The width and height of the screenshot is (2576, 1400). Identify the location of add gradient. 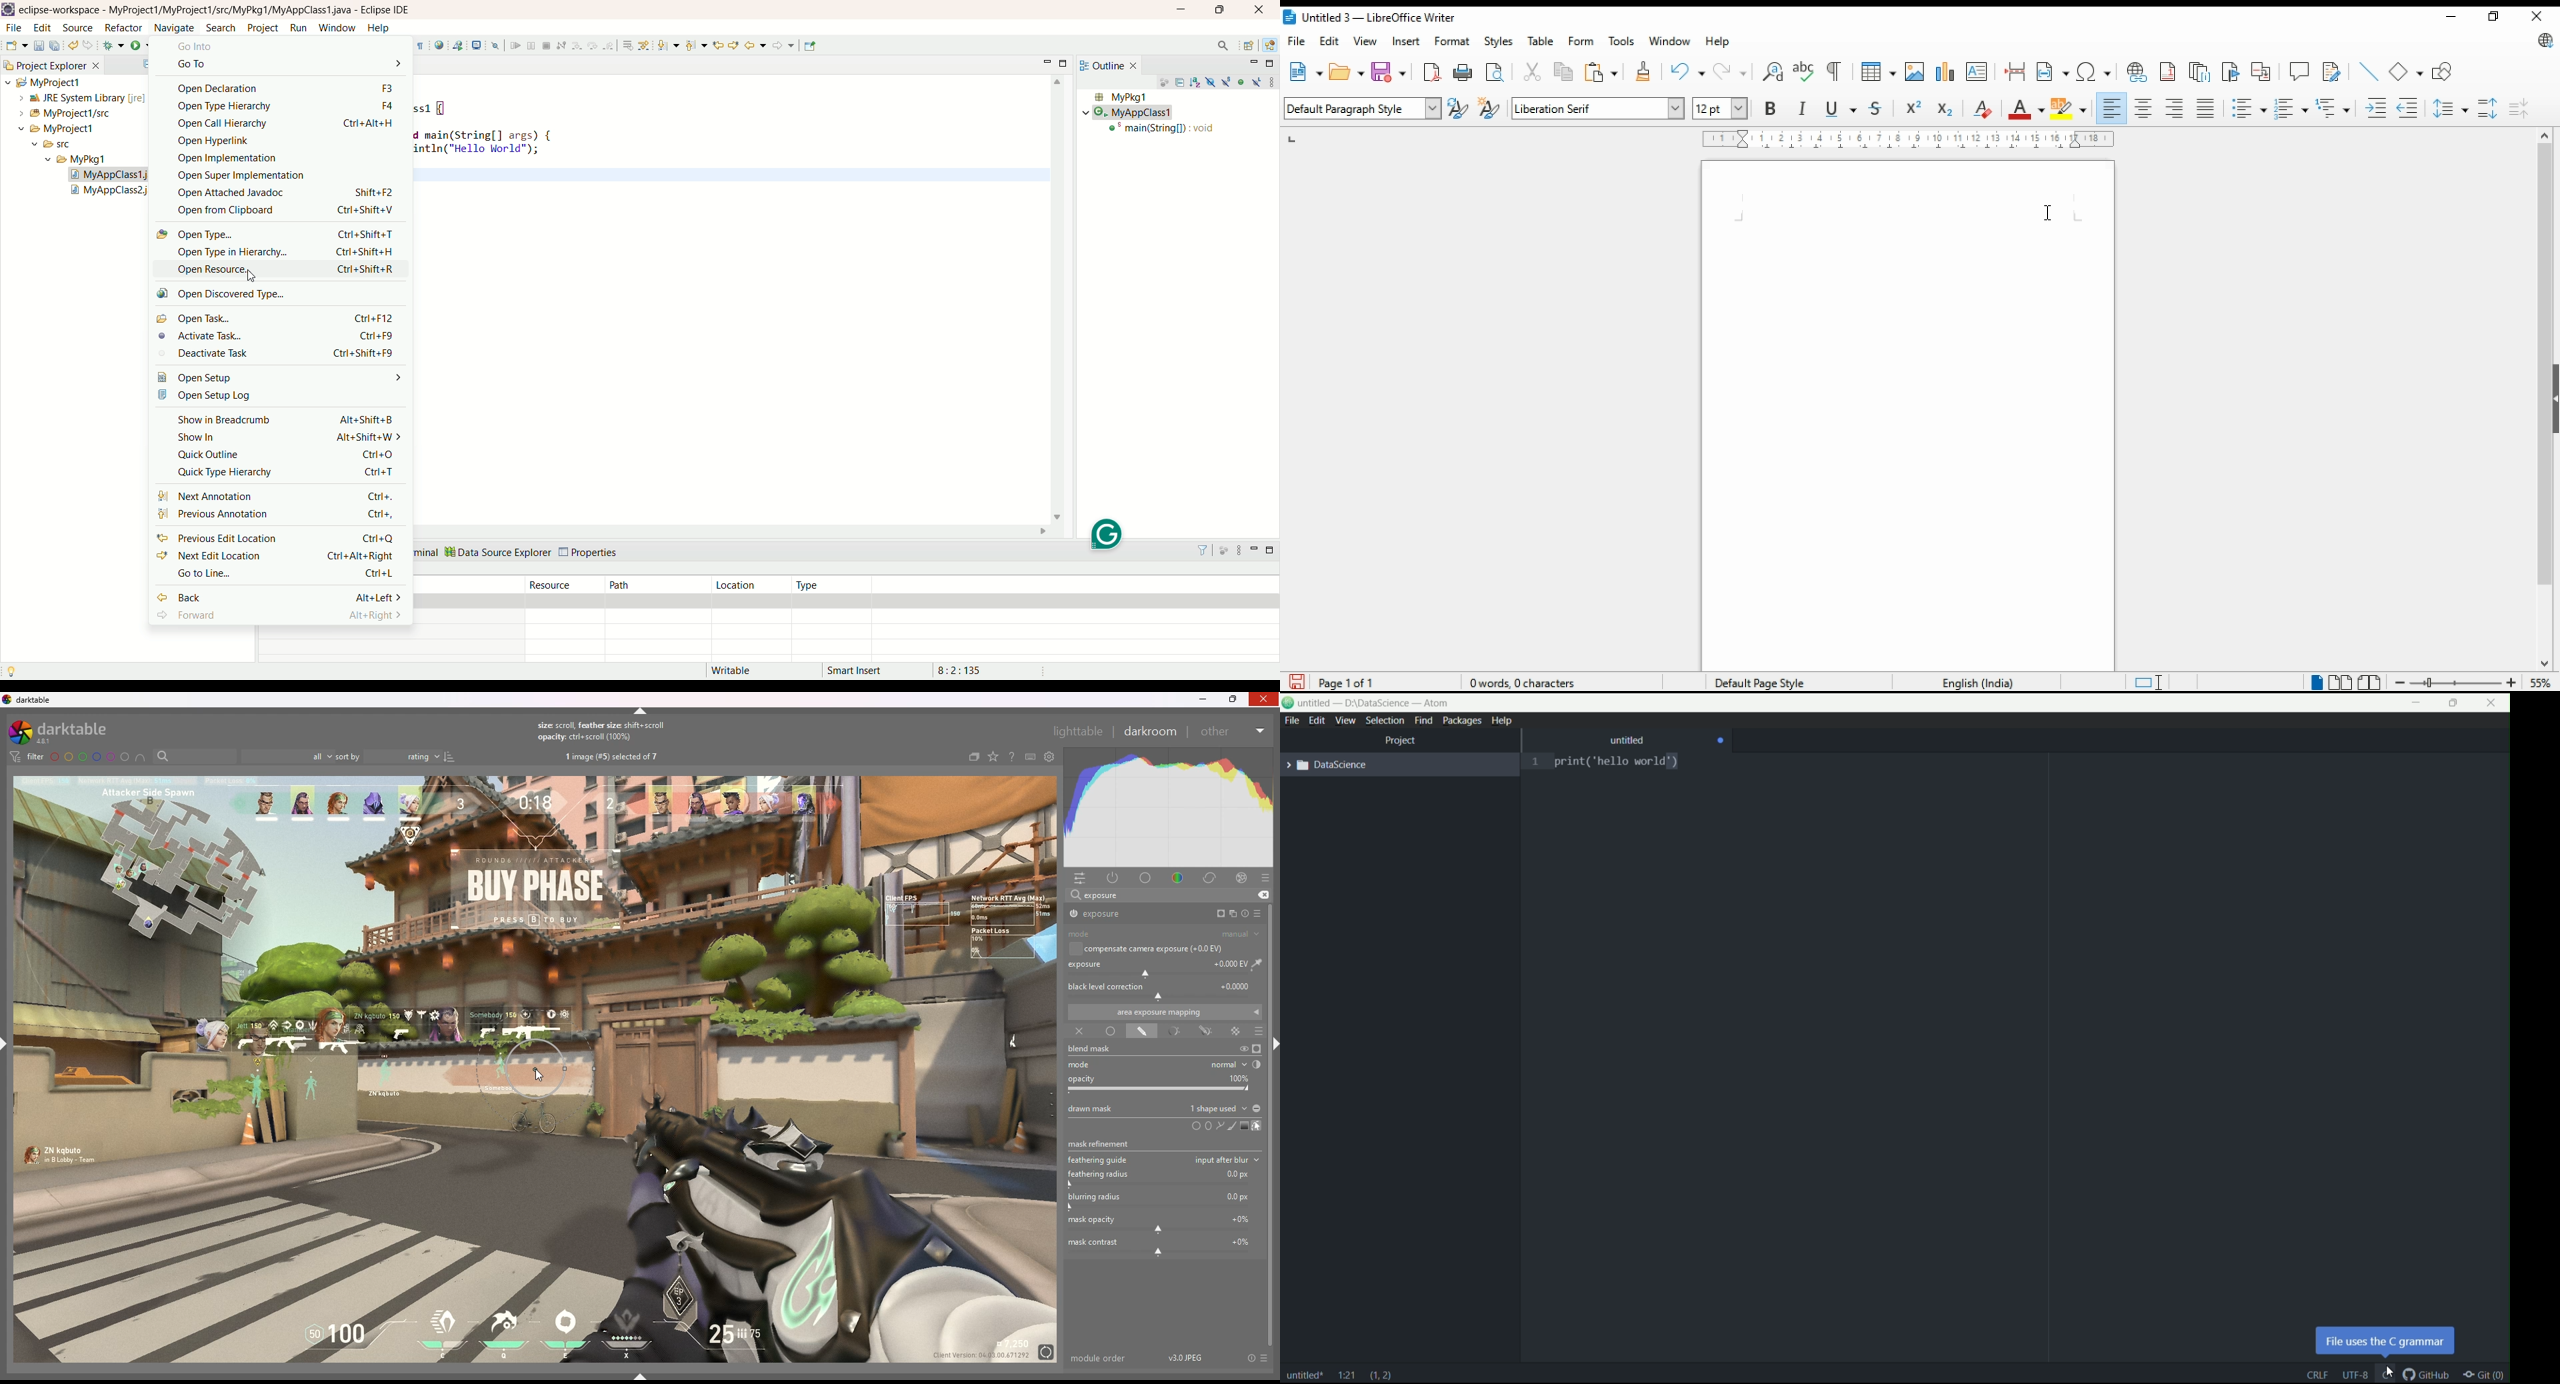
(1243, 1125).